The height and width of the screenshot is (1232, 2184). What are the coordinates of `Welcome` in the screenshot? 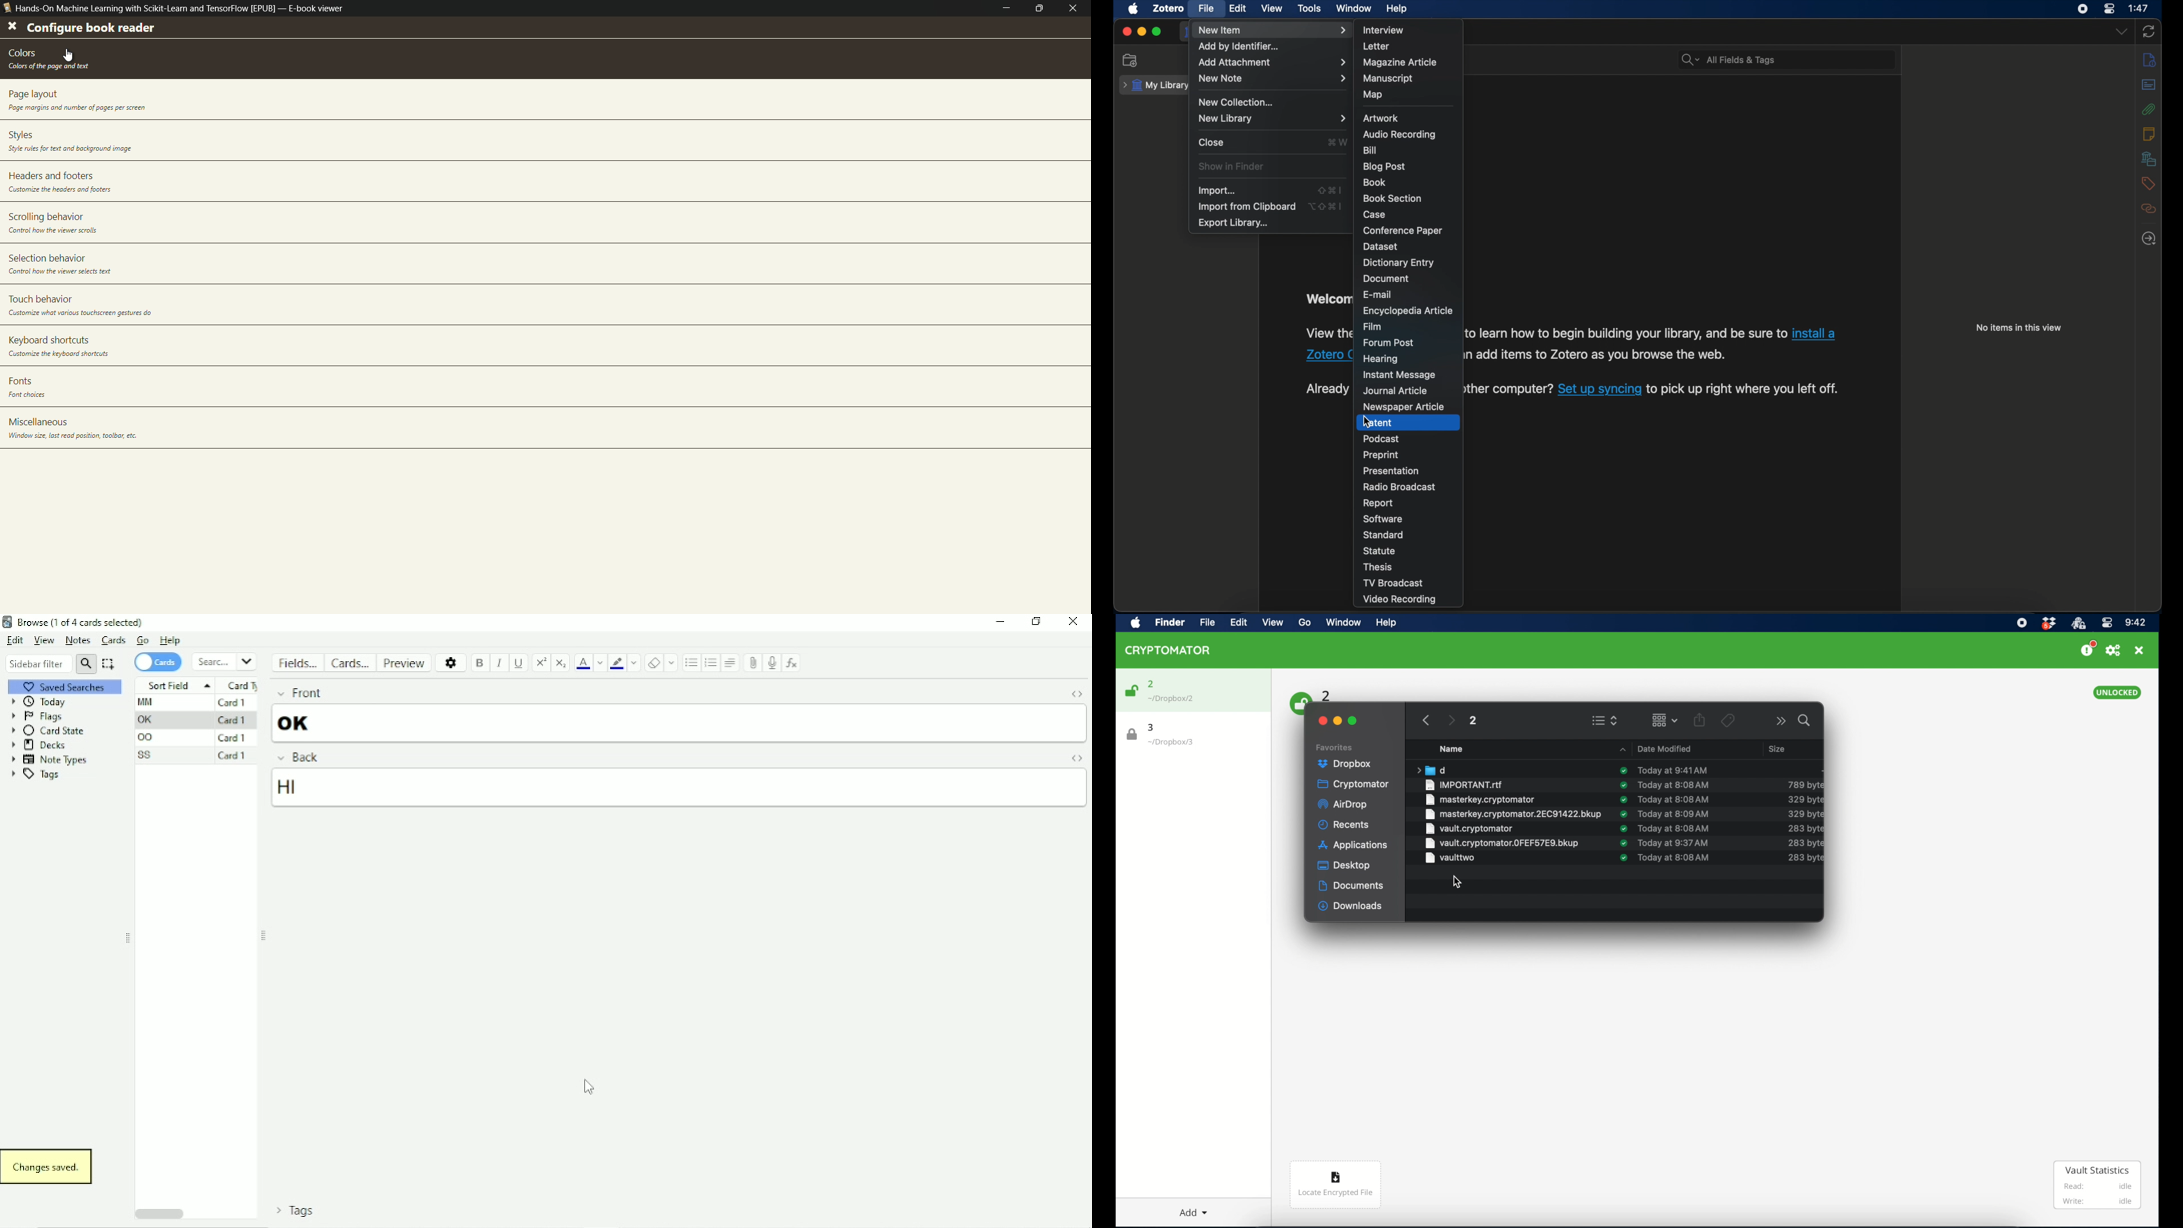 It's located at (1329, 299).